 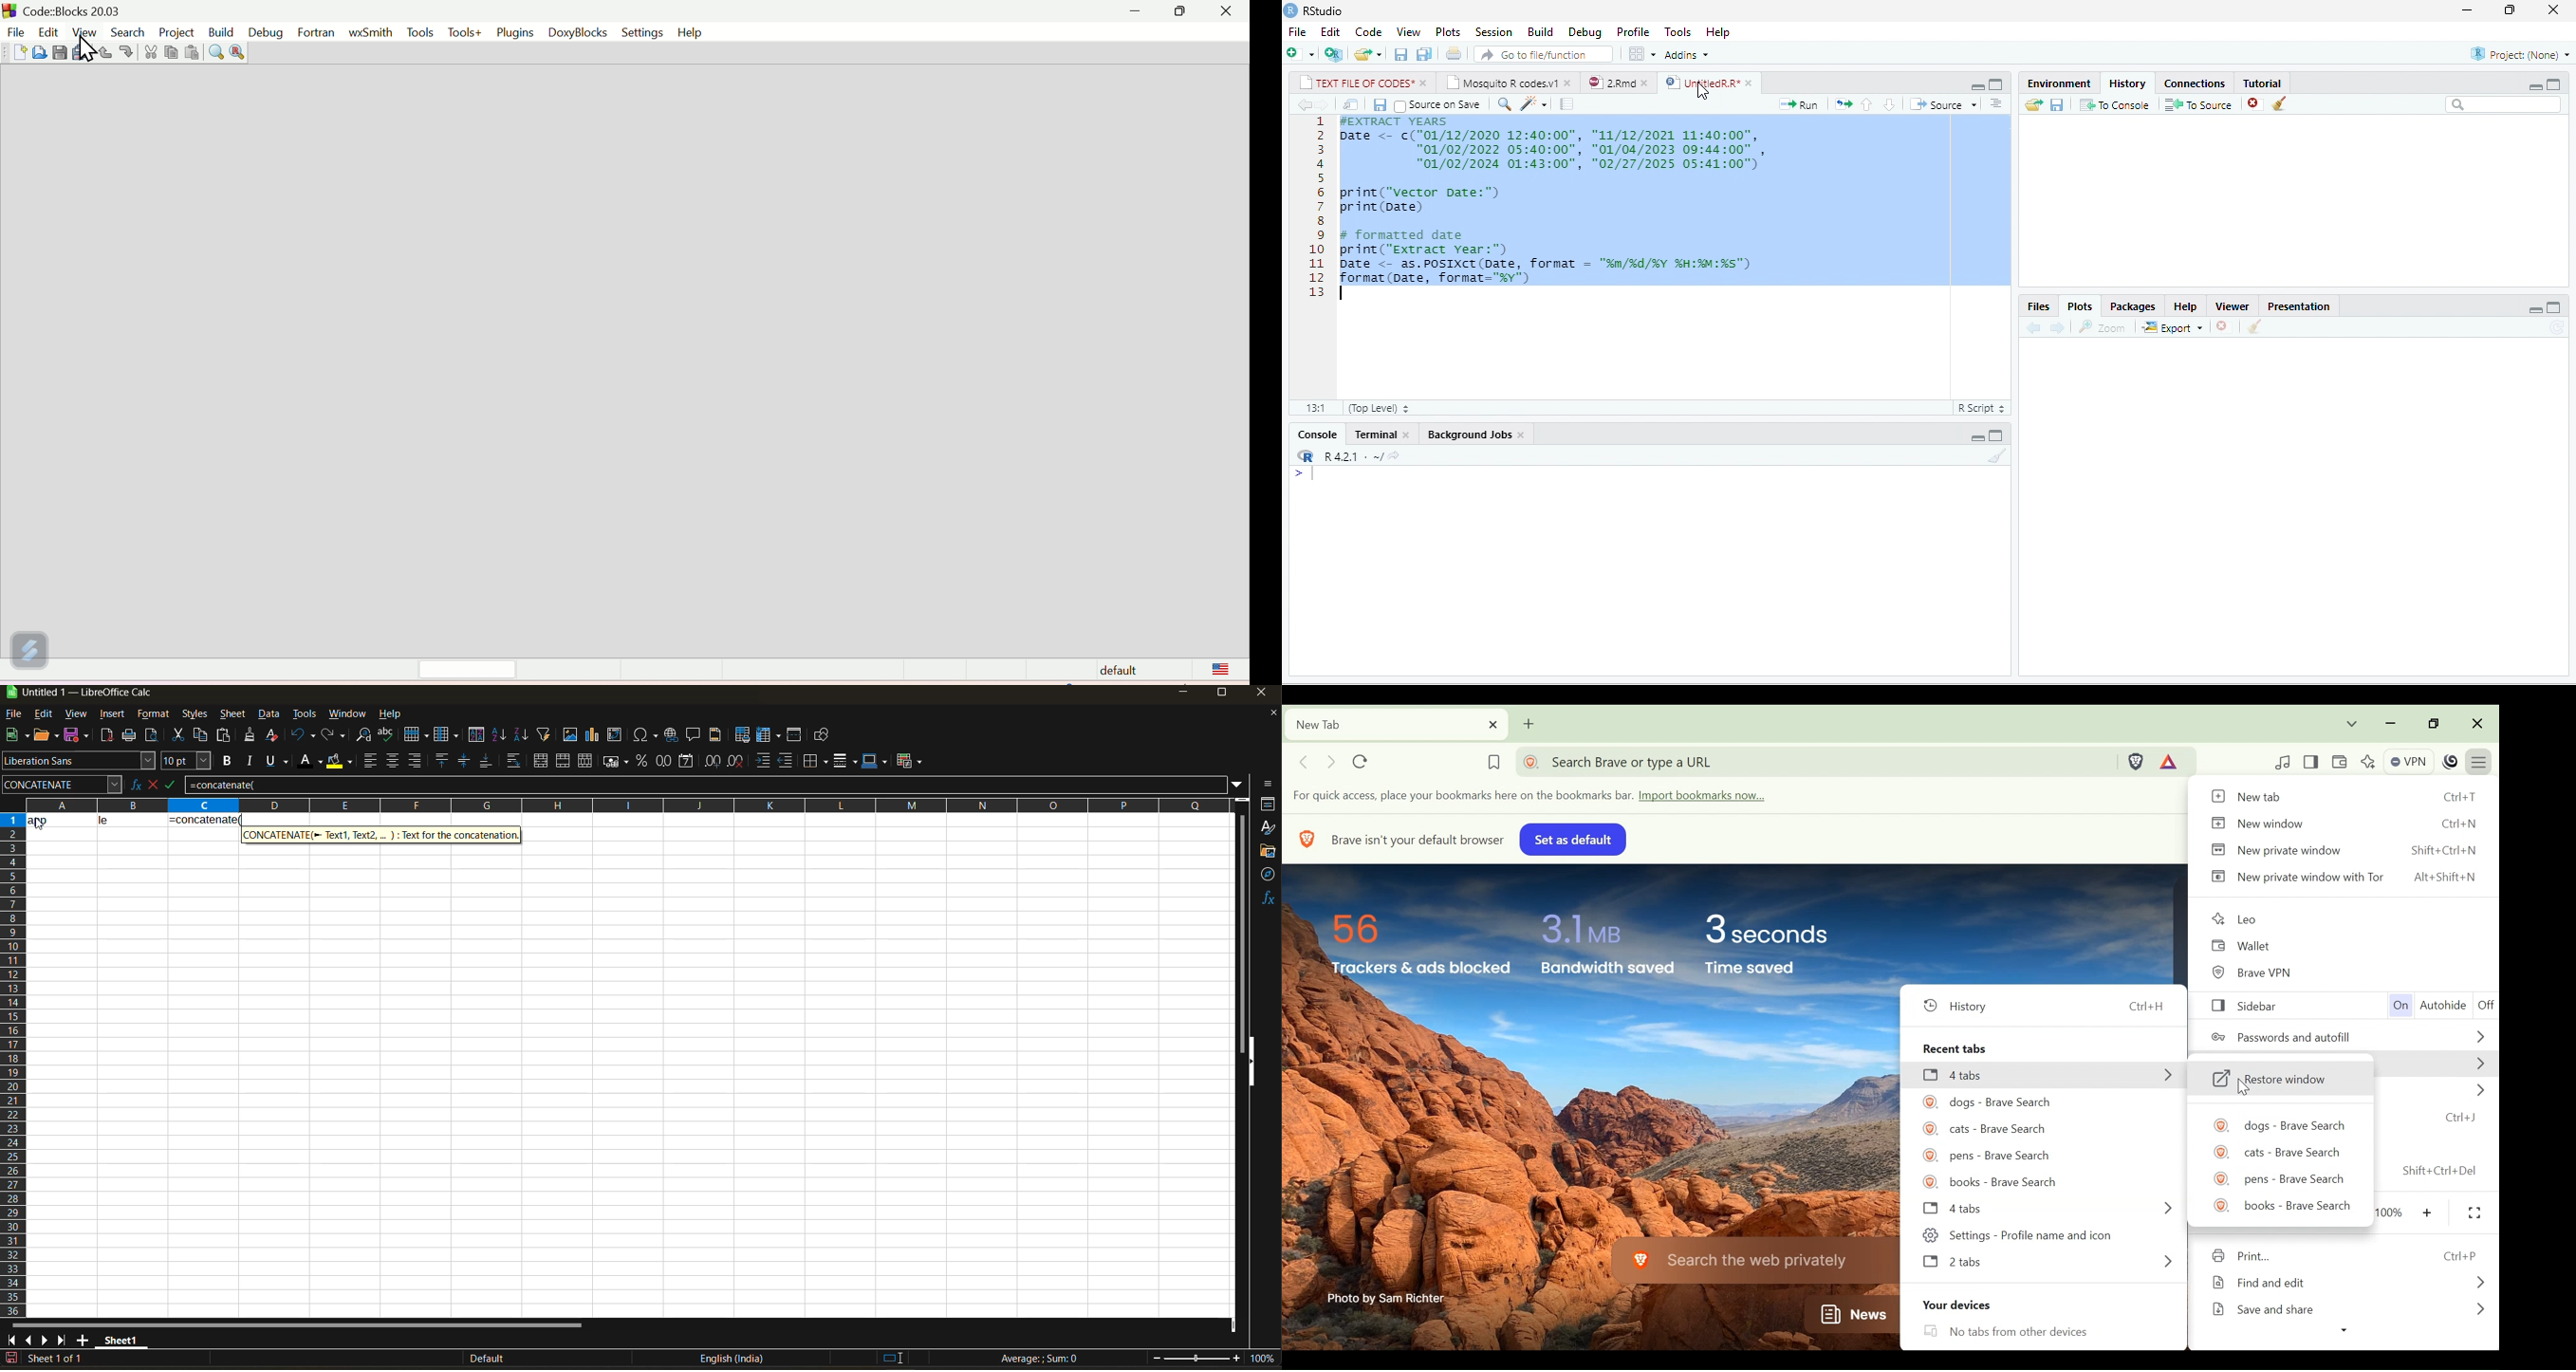 What do you see at coordinates (1647, 83) in the screenshot?
I see `close` at bounding box center [1647, 83].